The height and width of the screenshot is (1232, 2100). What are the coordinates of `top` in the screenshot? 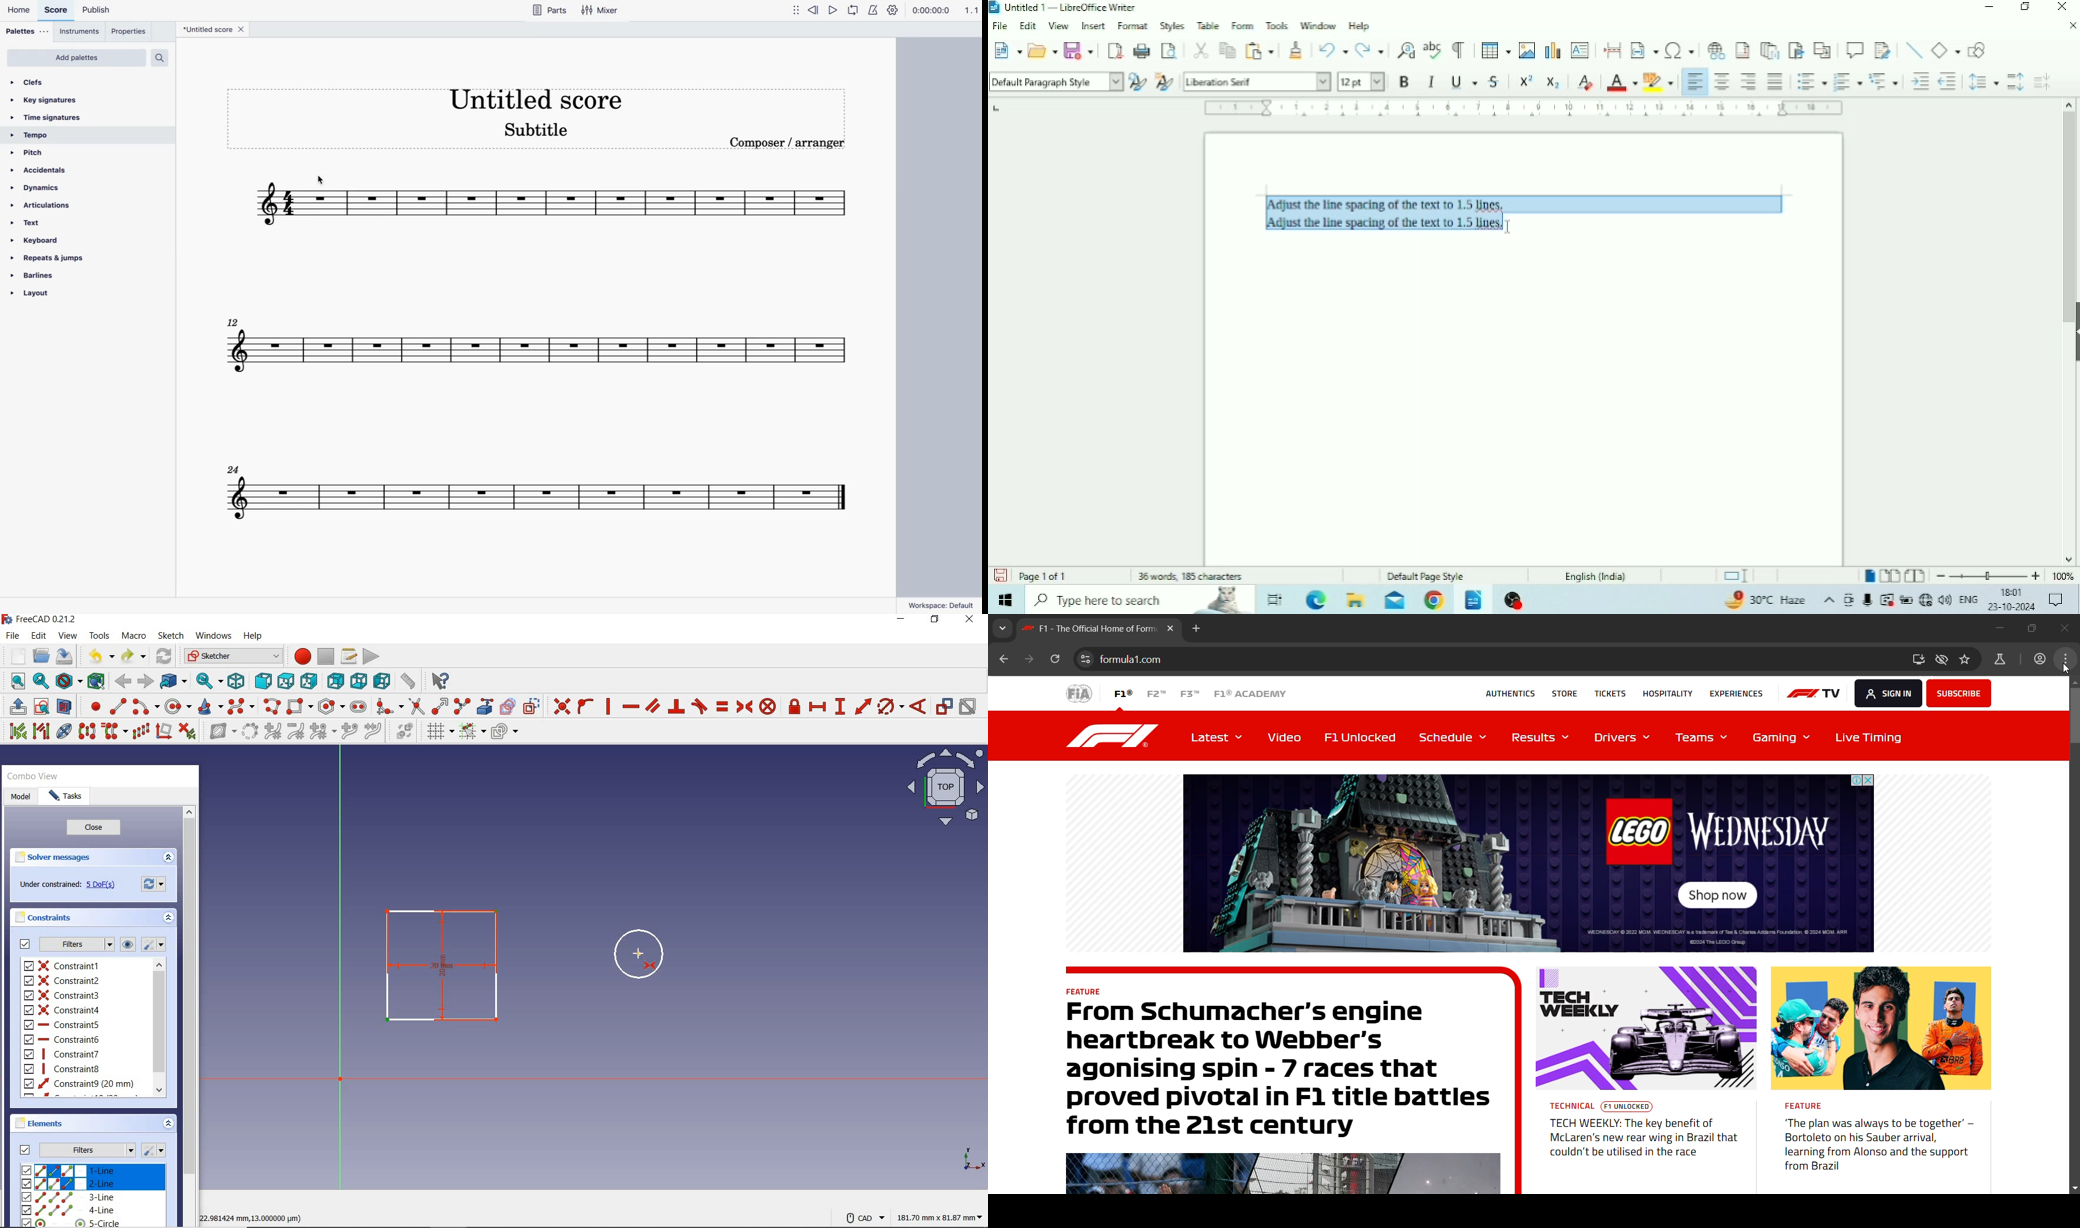 It's located at (286, 682).